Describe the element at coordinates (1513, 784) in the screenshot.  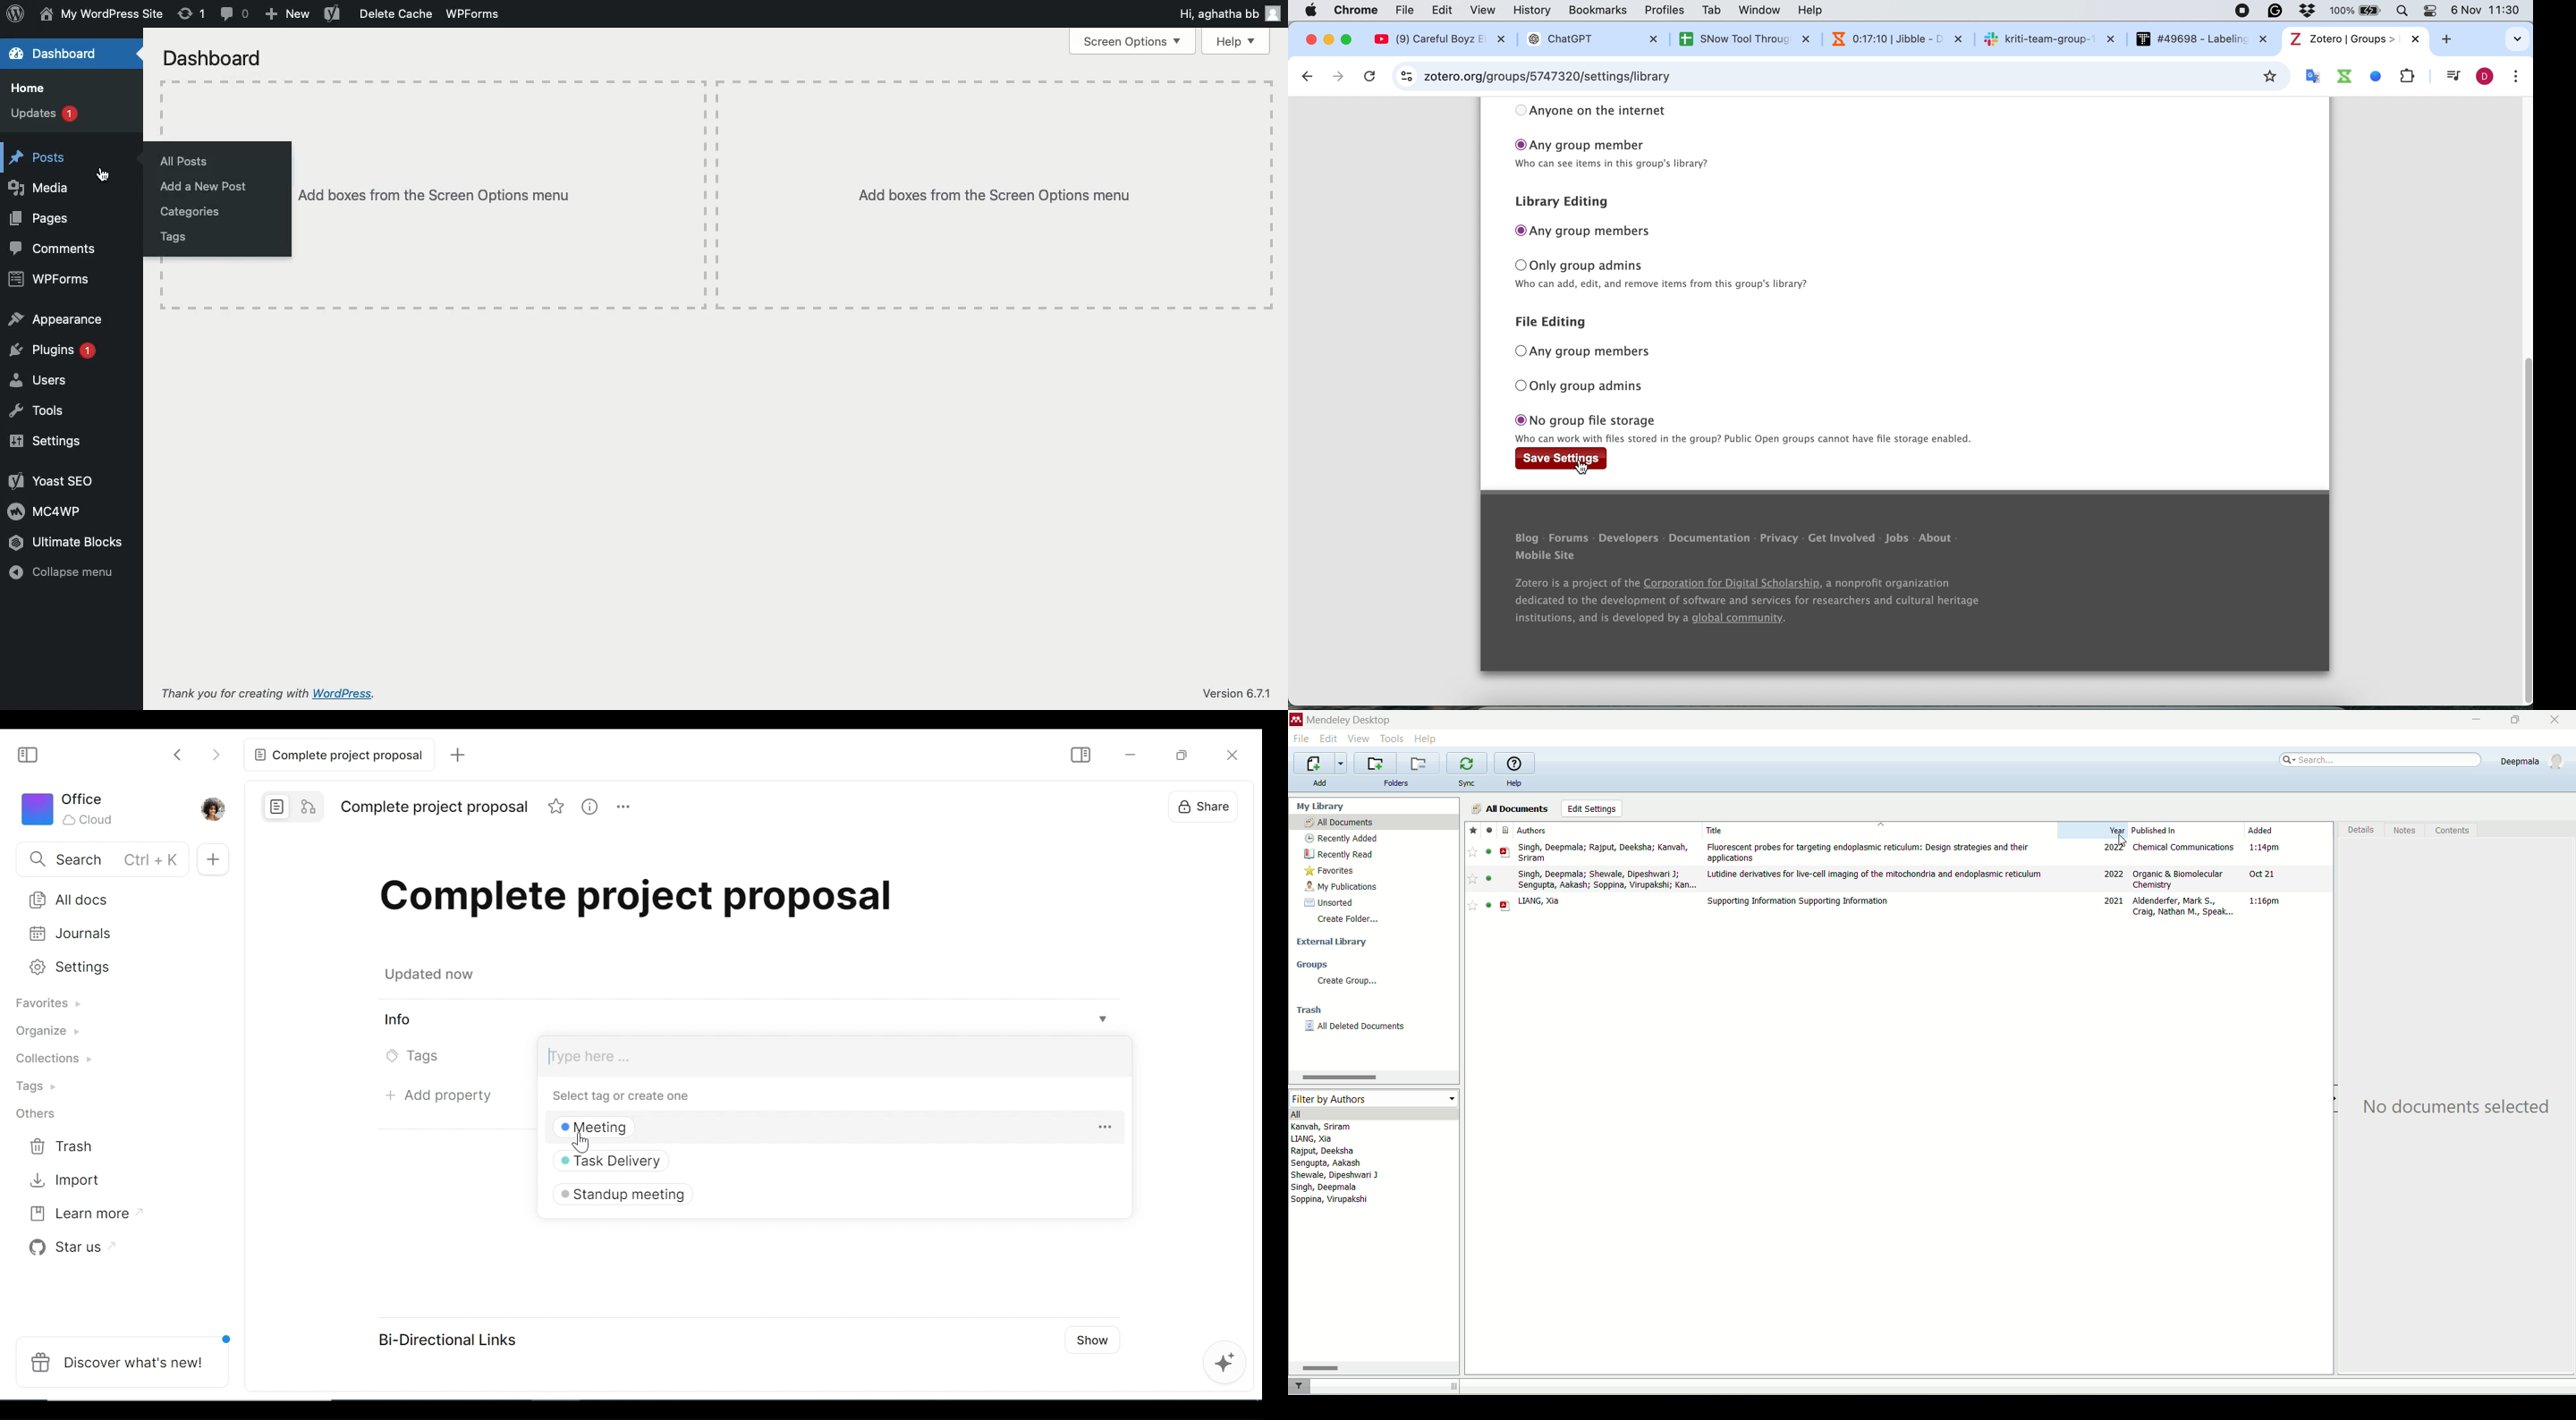
I see `help` at that location.